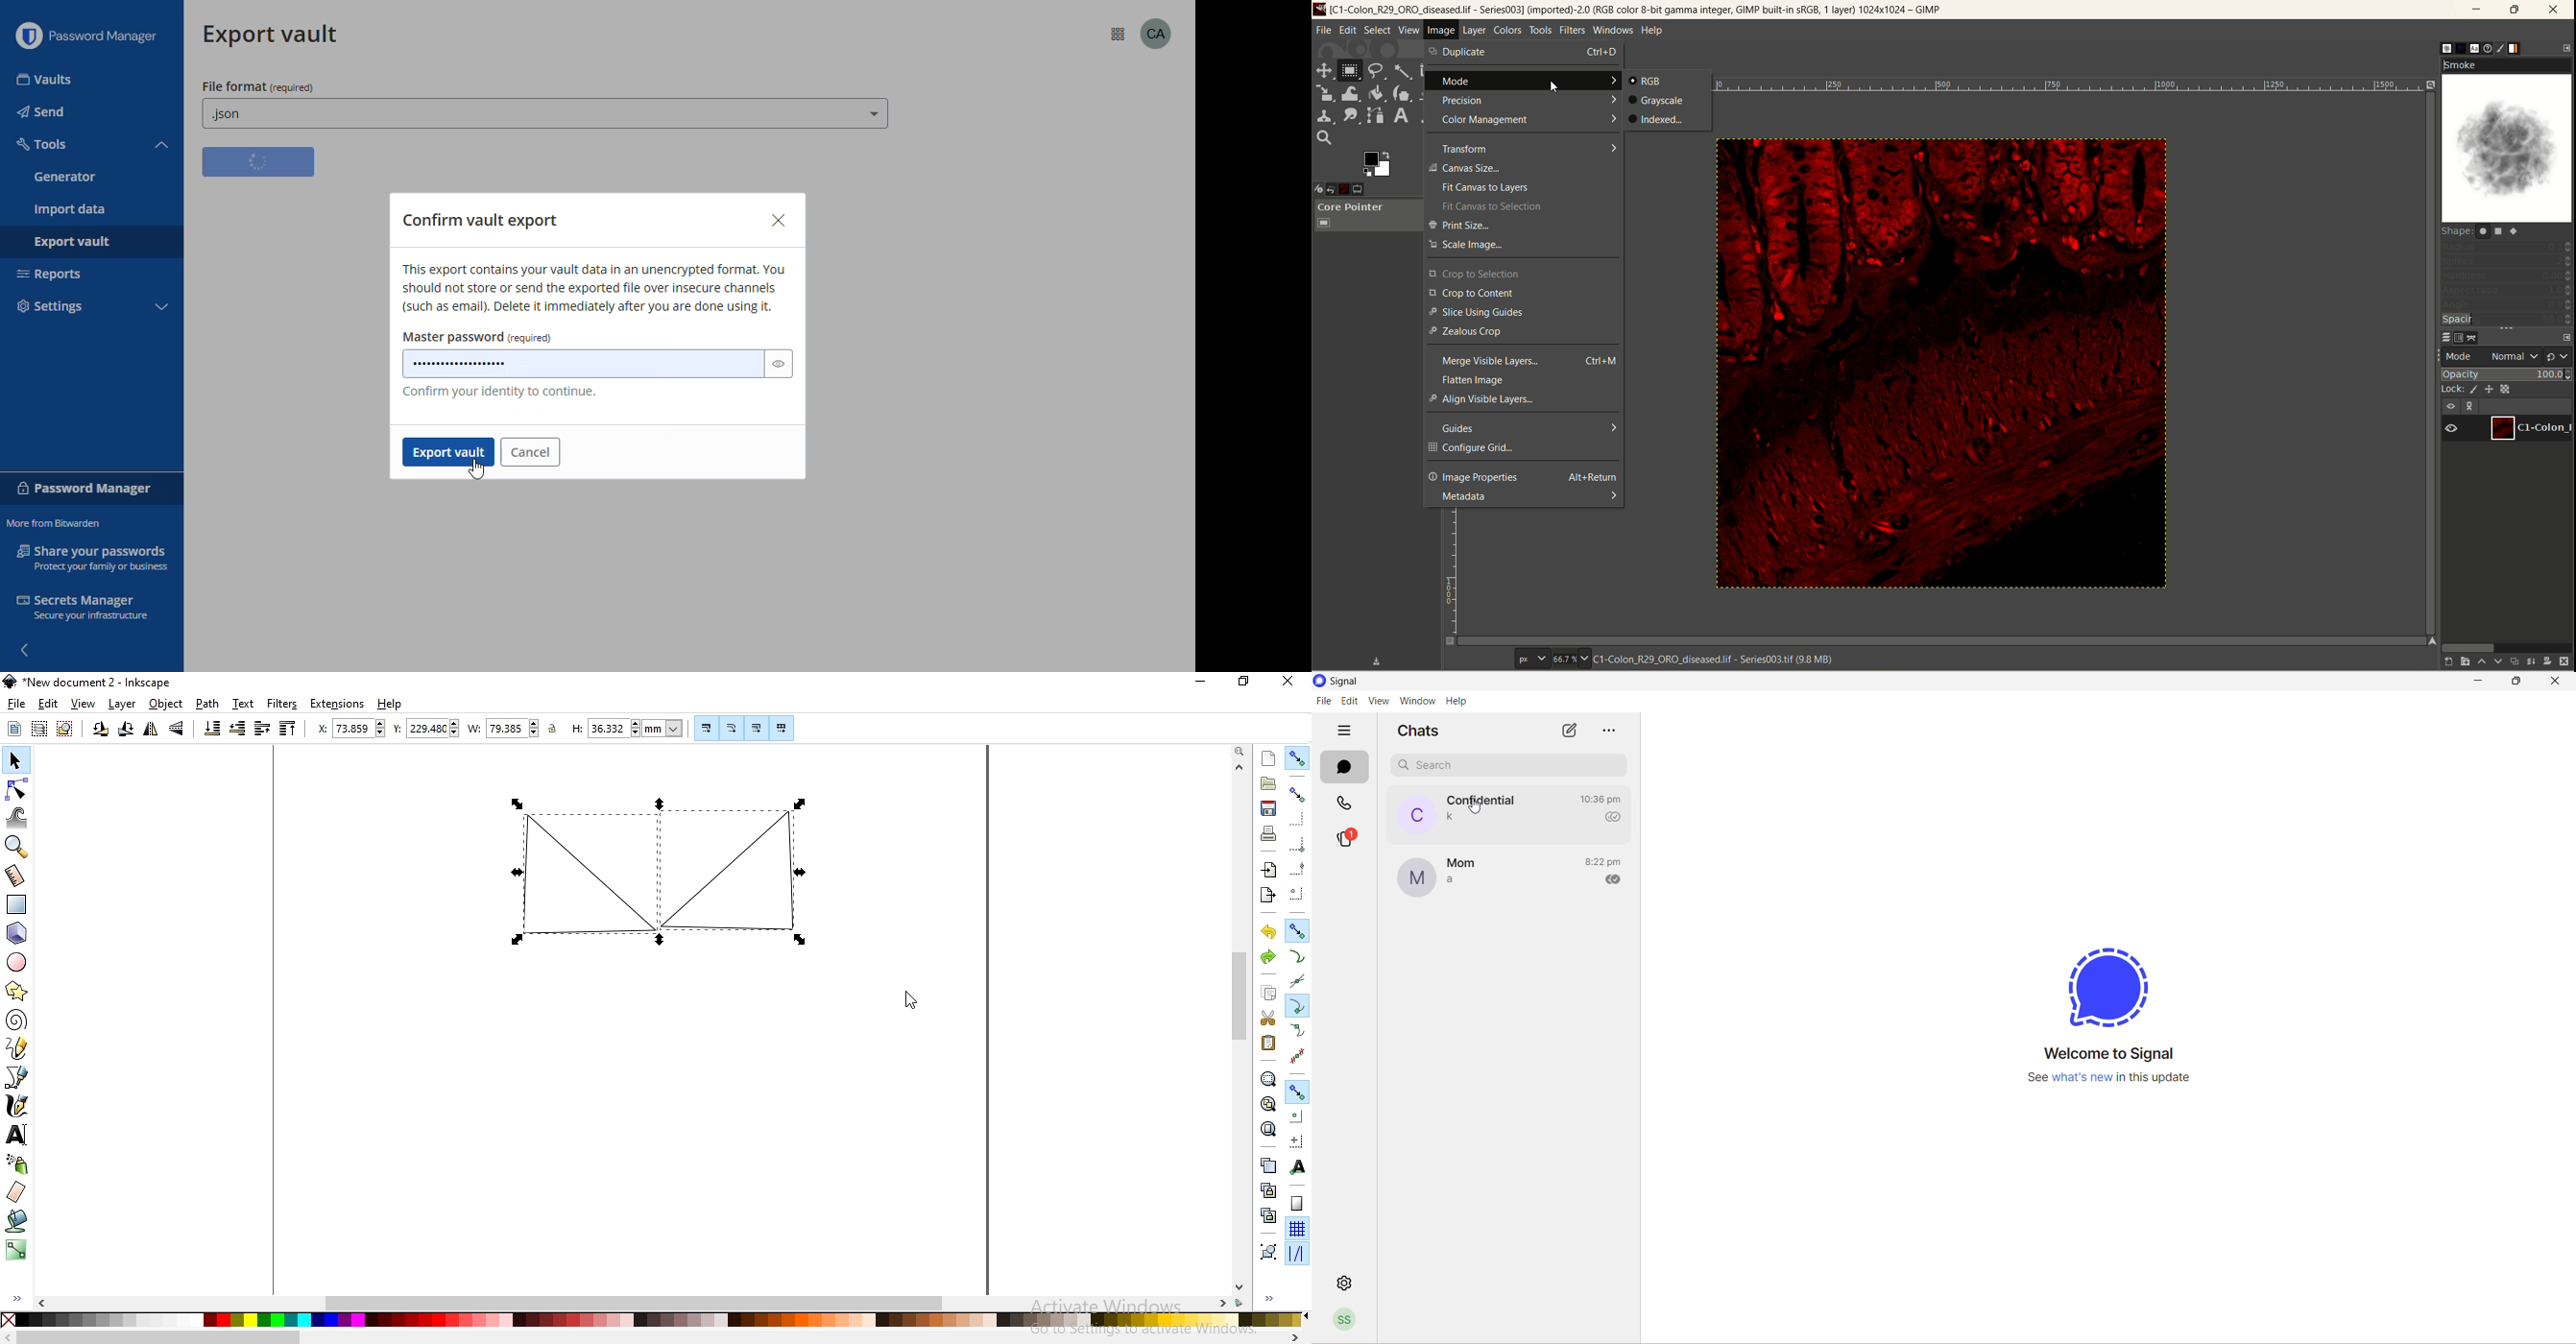  I want to click on text, so click(244, 704).